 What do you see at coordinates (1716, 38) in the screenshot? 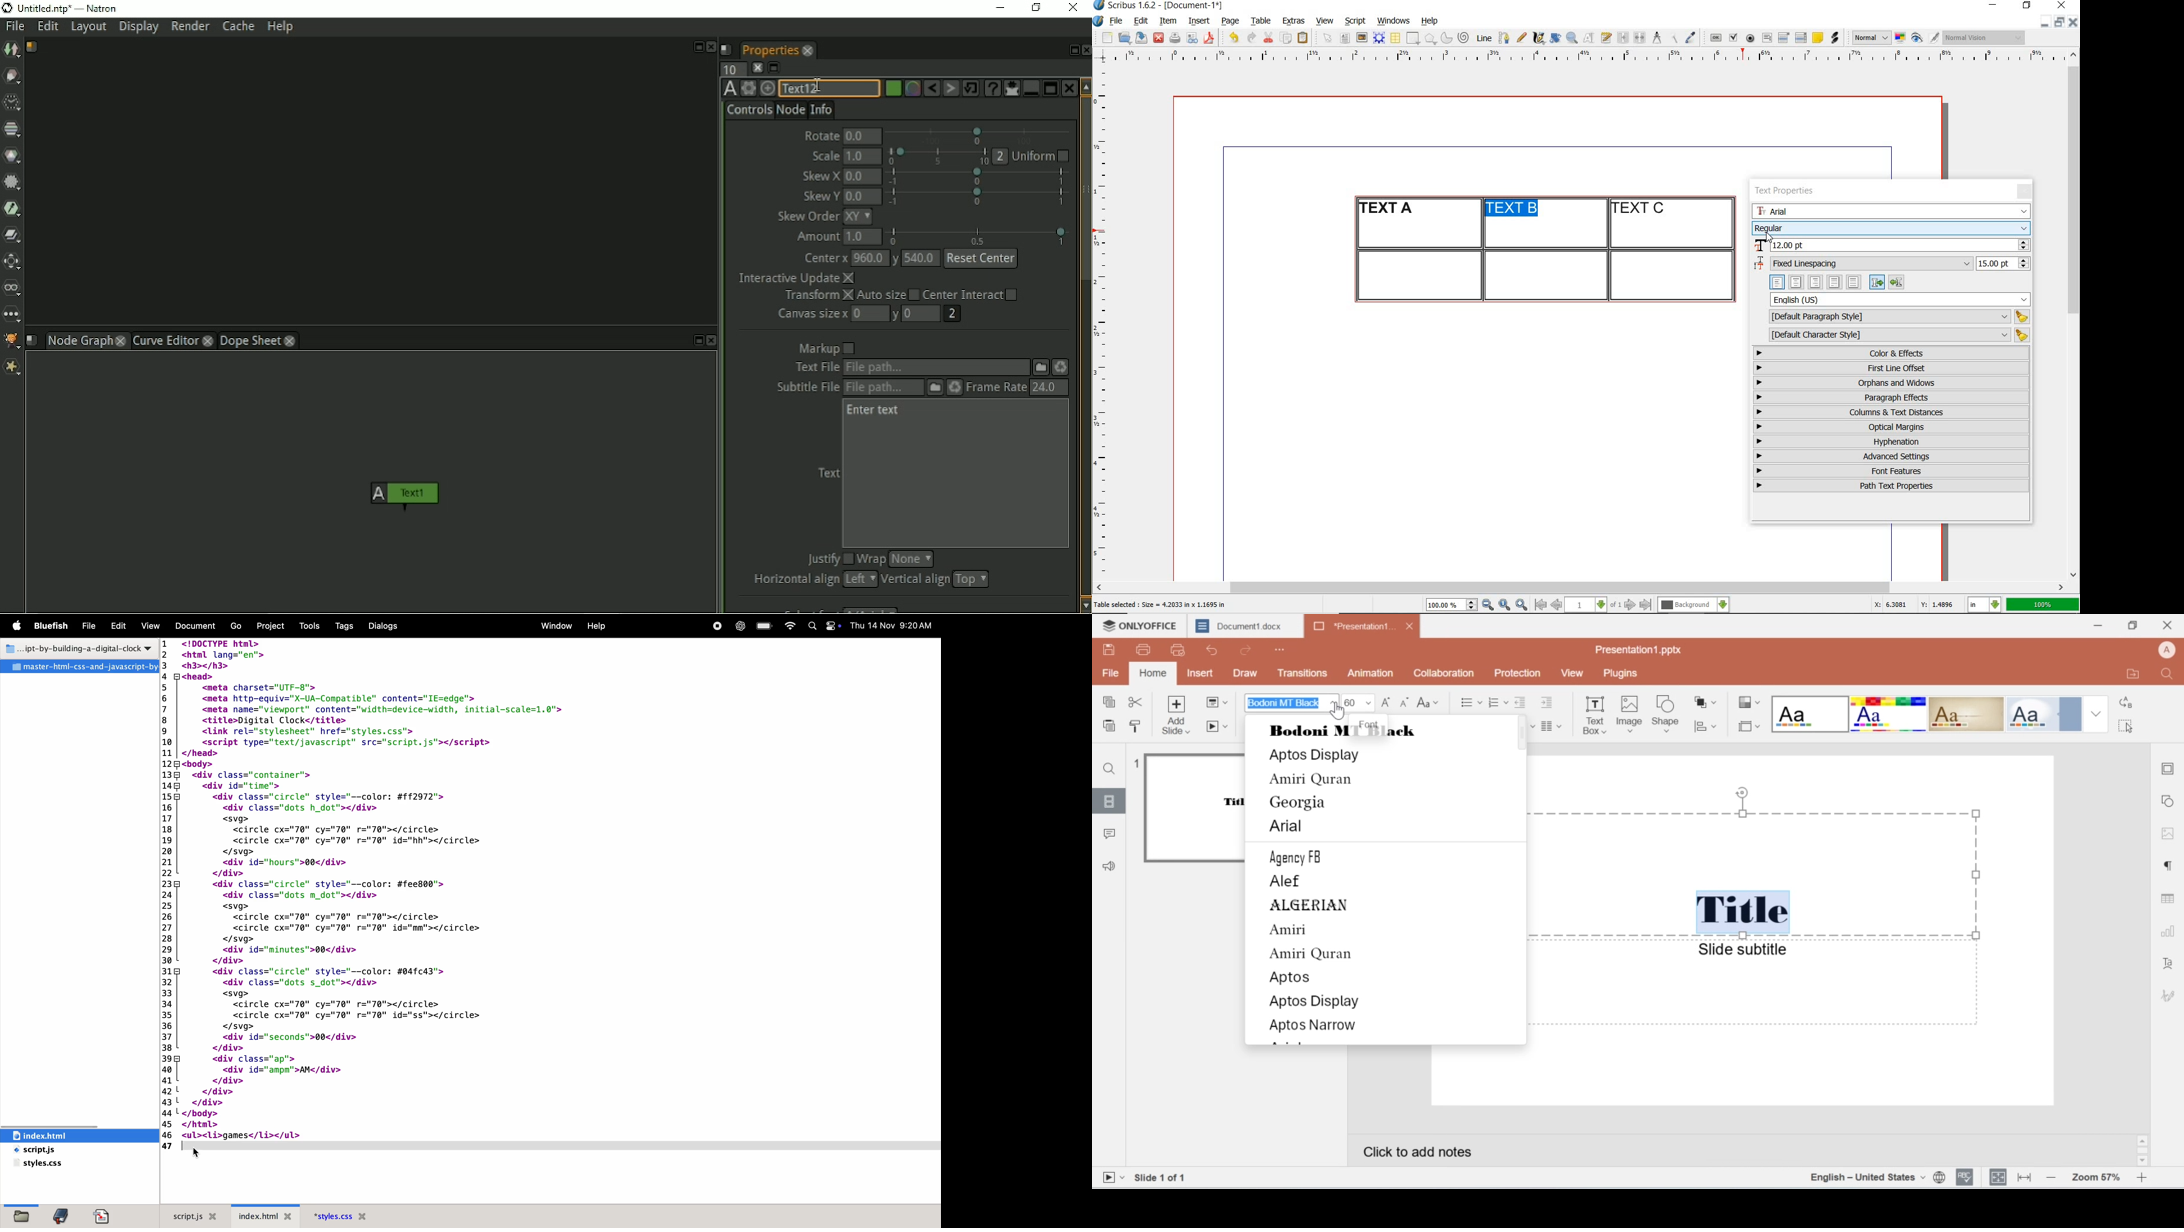
I see `pdf push button` at bounding box center [1716, 38].